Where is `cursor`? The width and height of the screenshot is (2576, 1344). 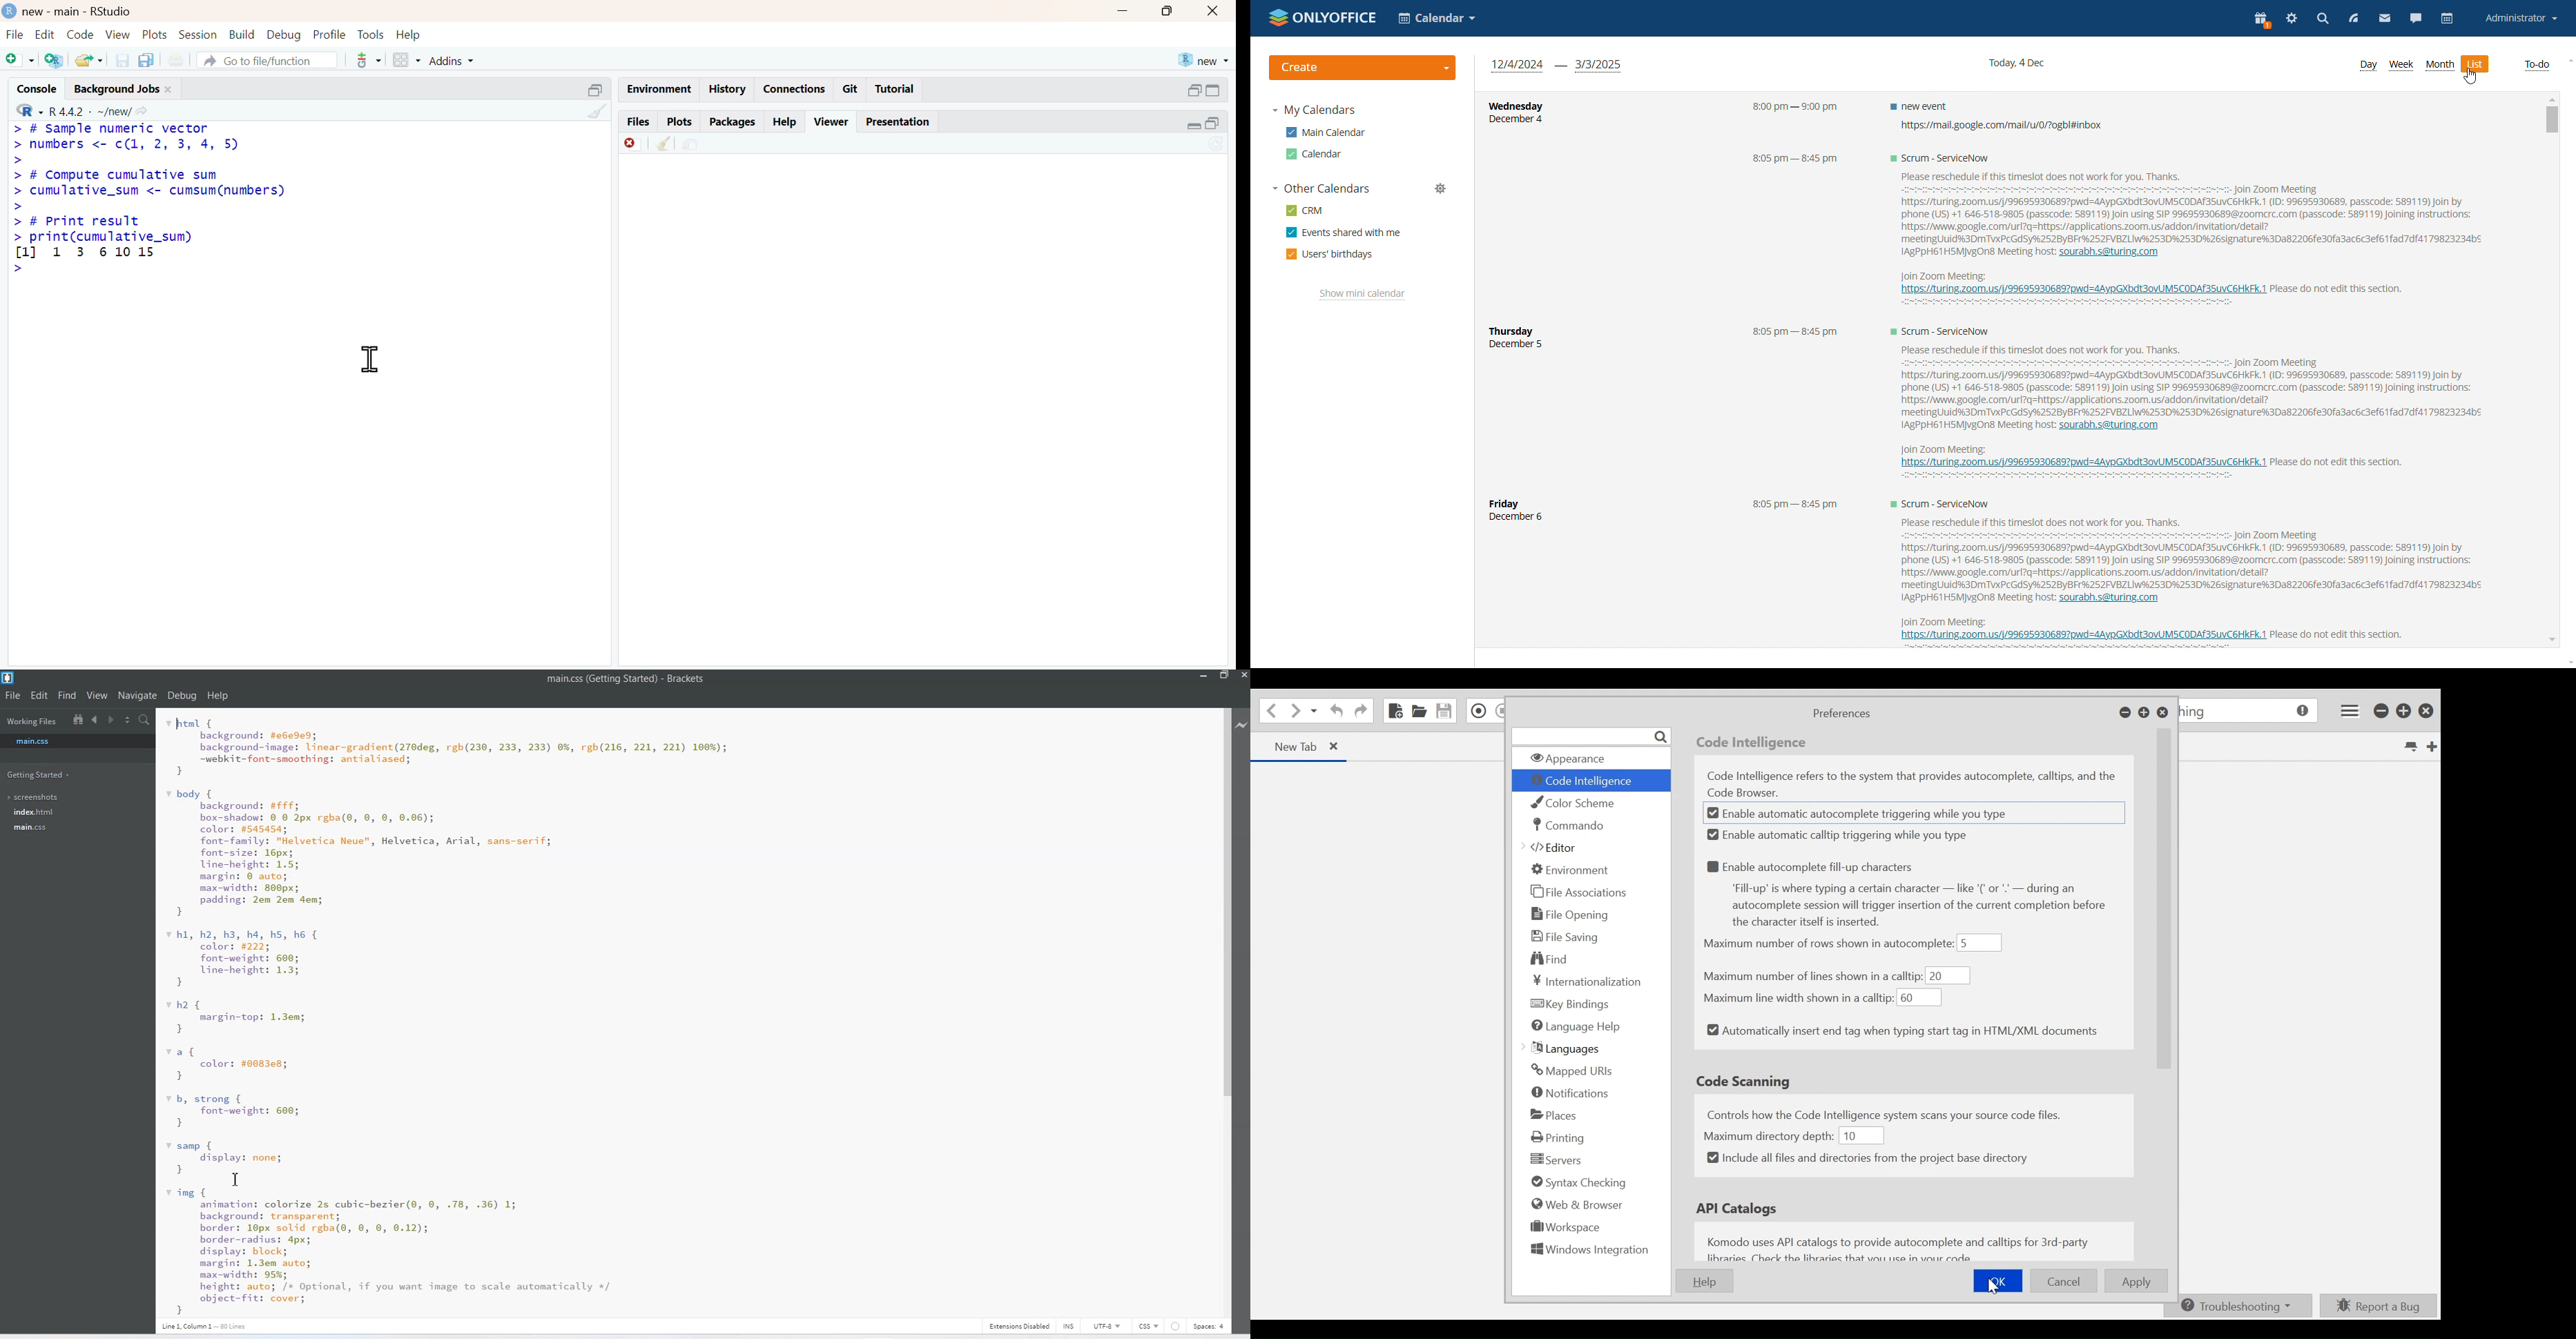
cursor is located at coordinates (370, 359).